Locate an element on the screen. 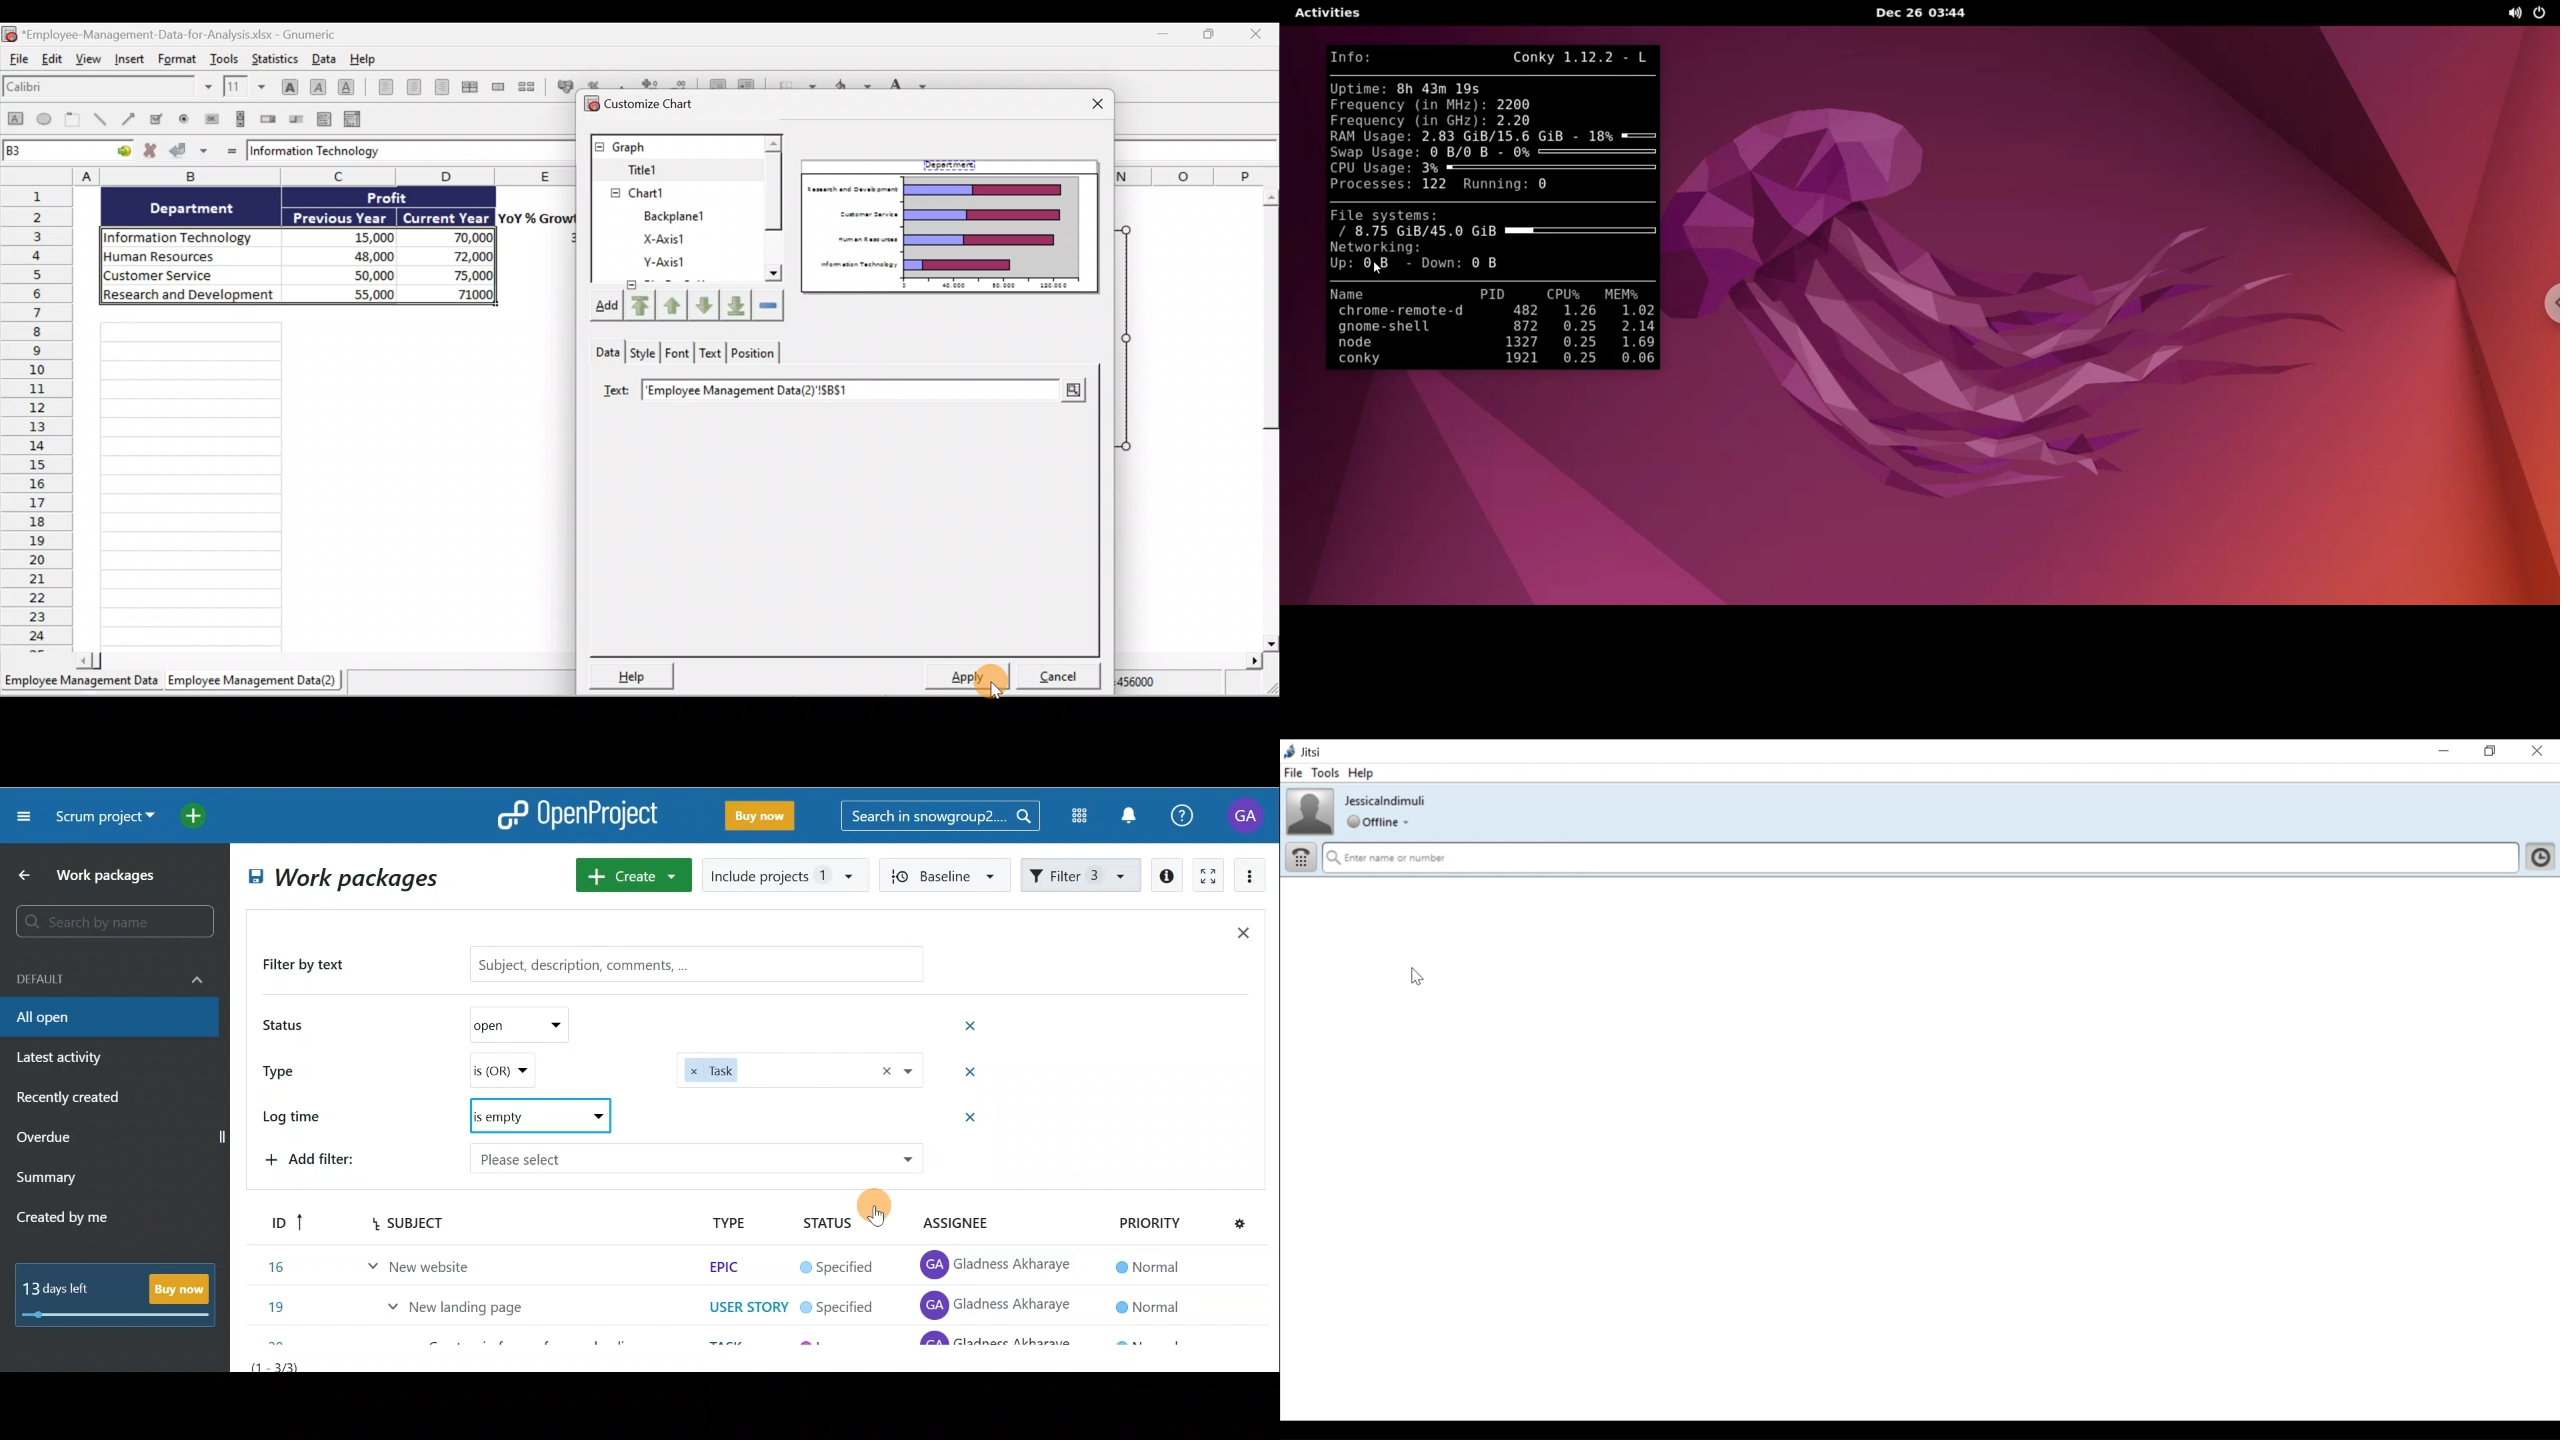 This screenshot has width=2576, height=1456. Uptime: is located at coordinates (1359, 87).